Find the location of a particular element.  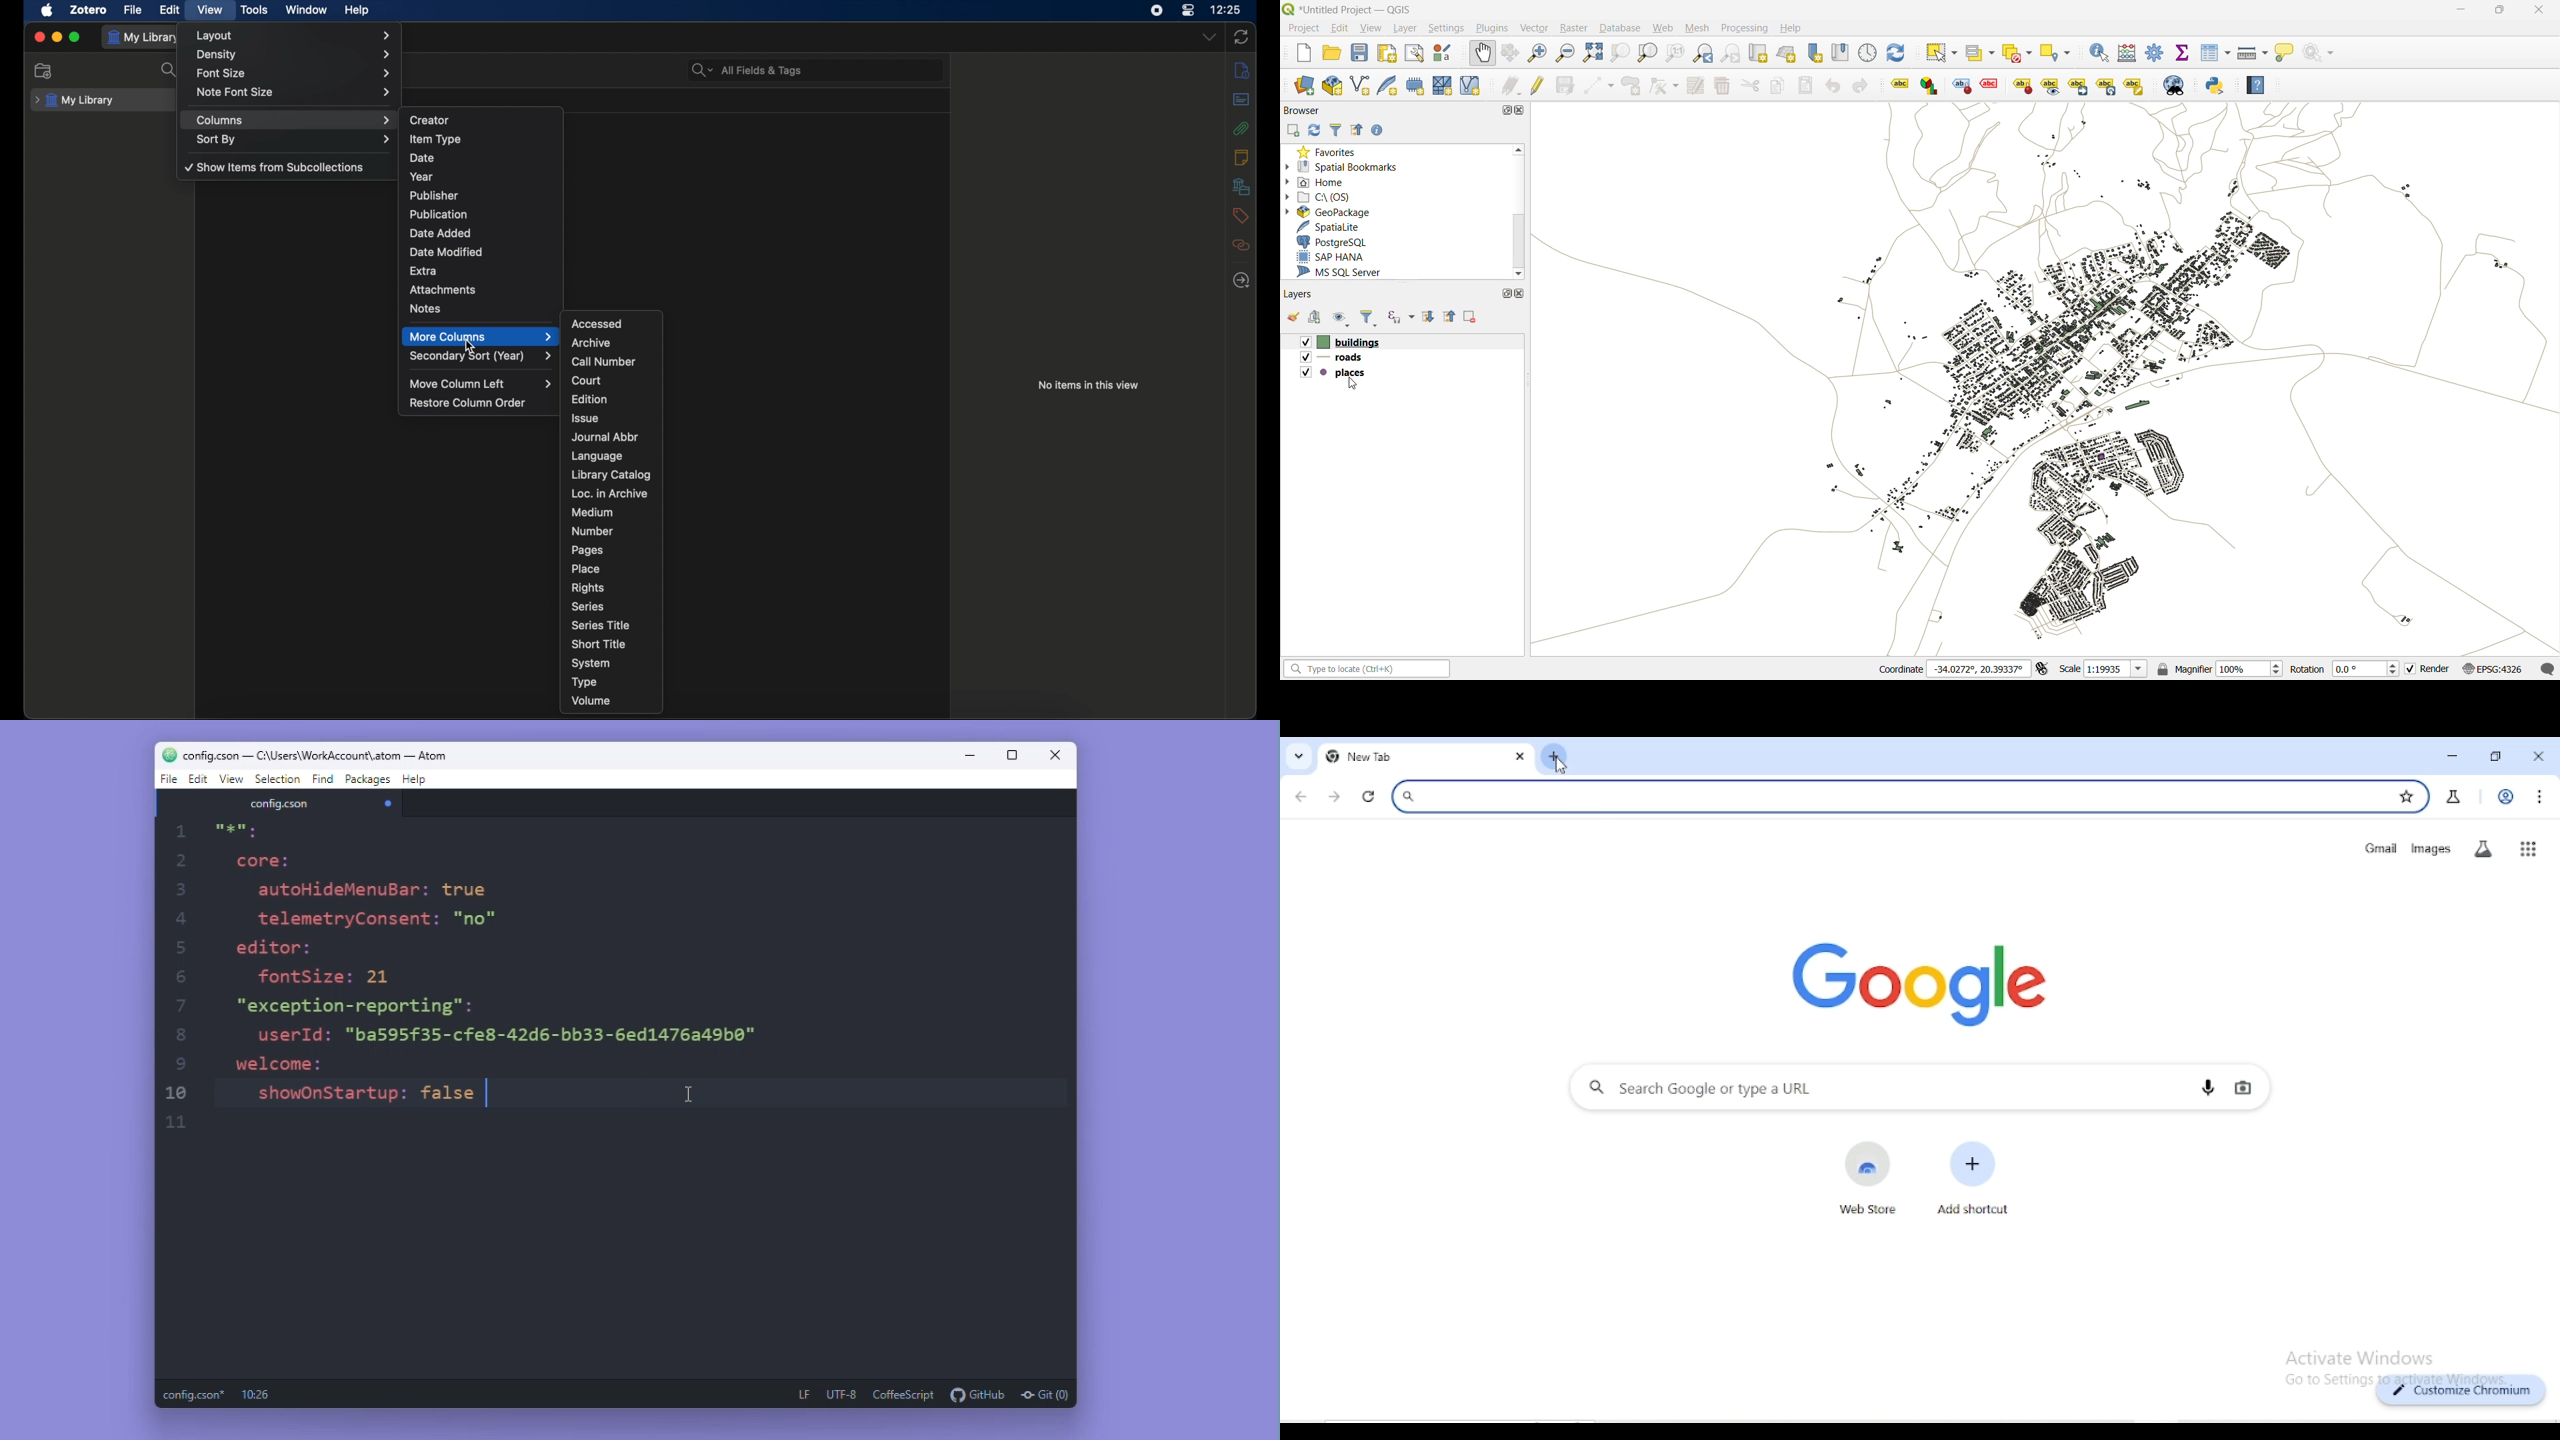

view is located at coordinates (233, 779).